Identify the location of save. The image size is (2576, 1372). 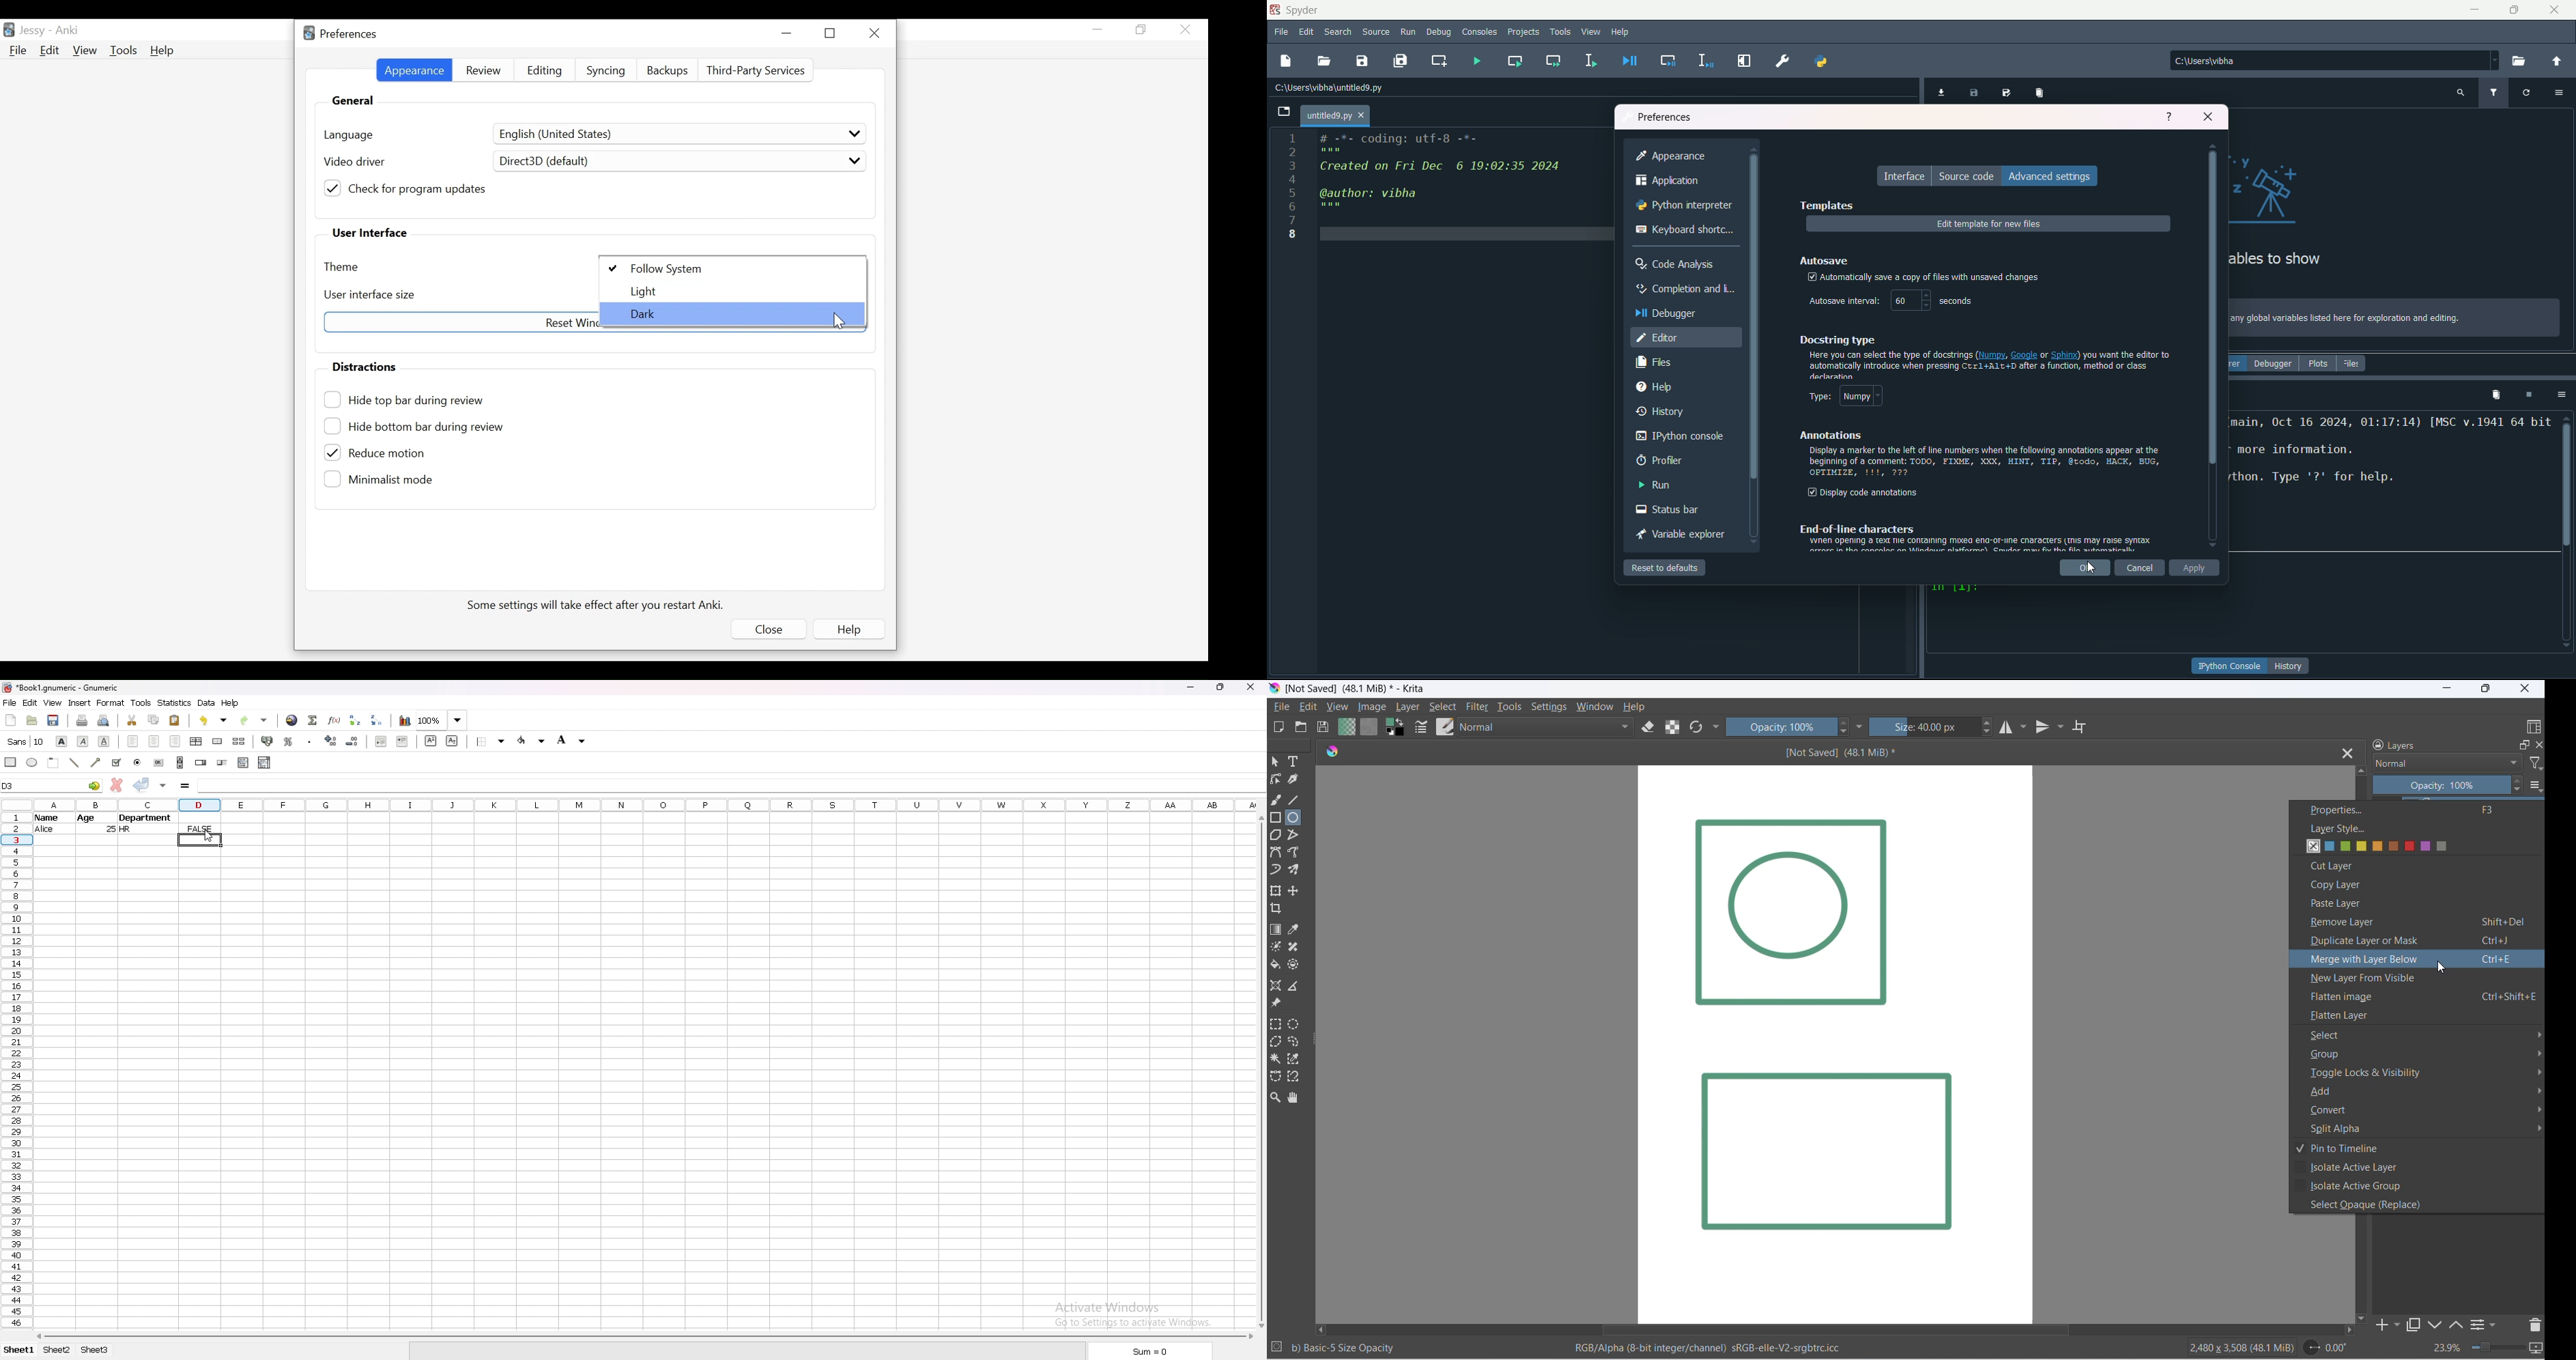
(1326, 727).